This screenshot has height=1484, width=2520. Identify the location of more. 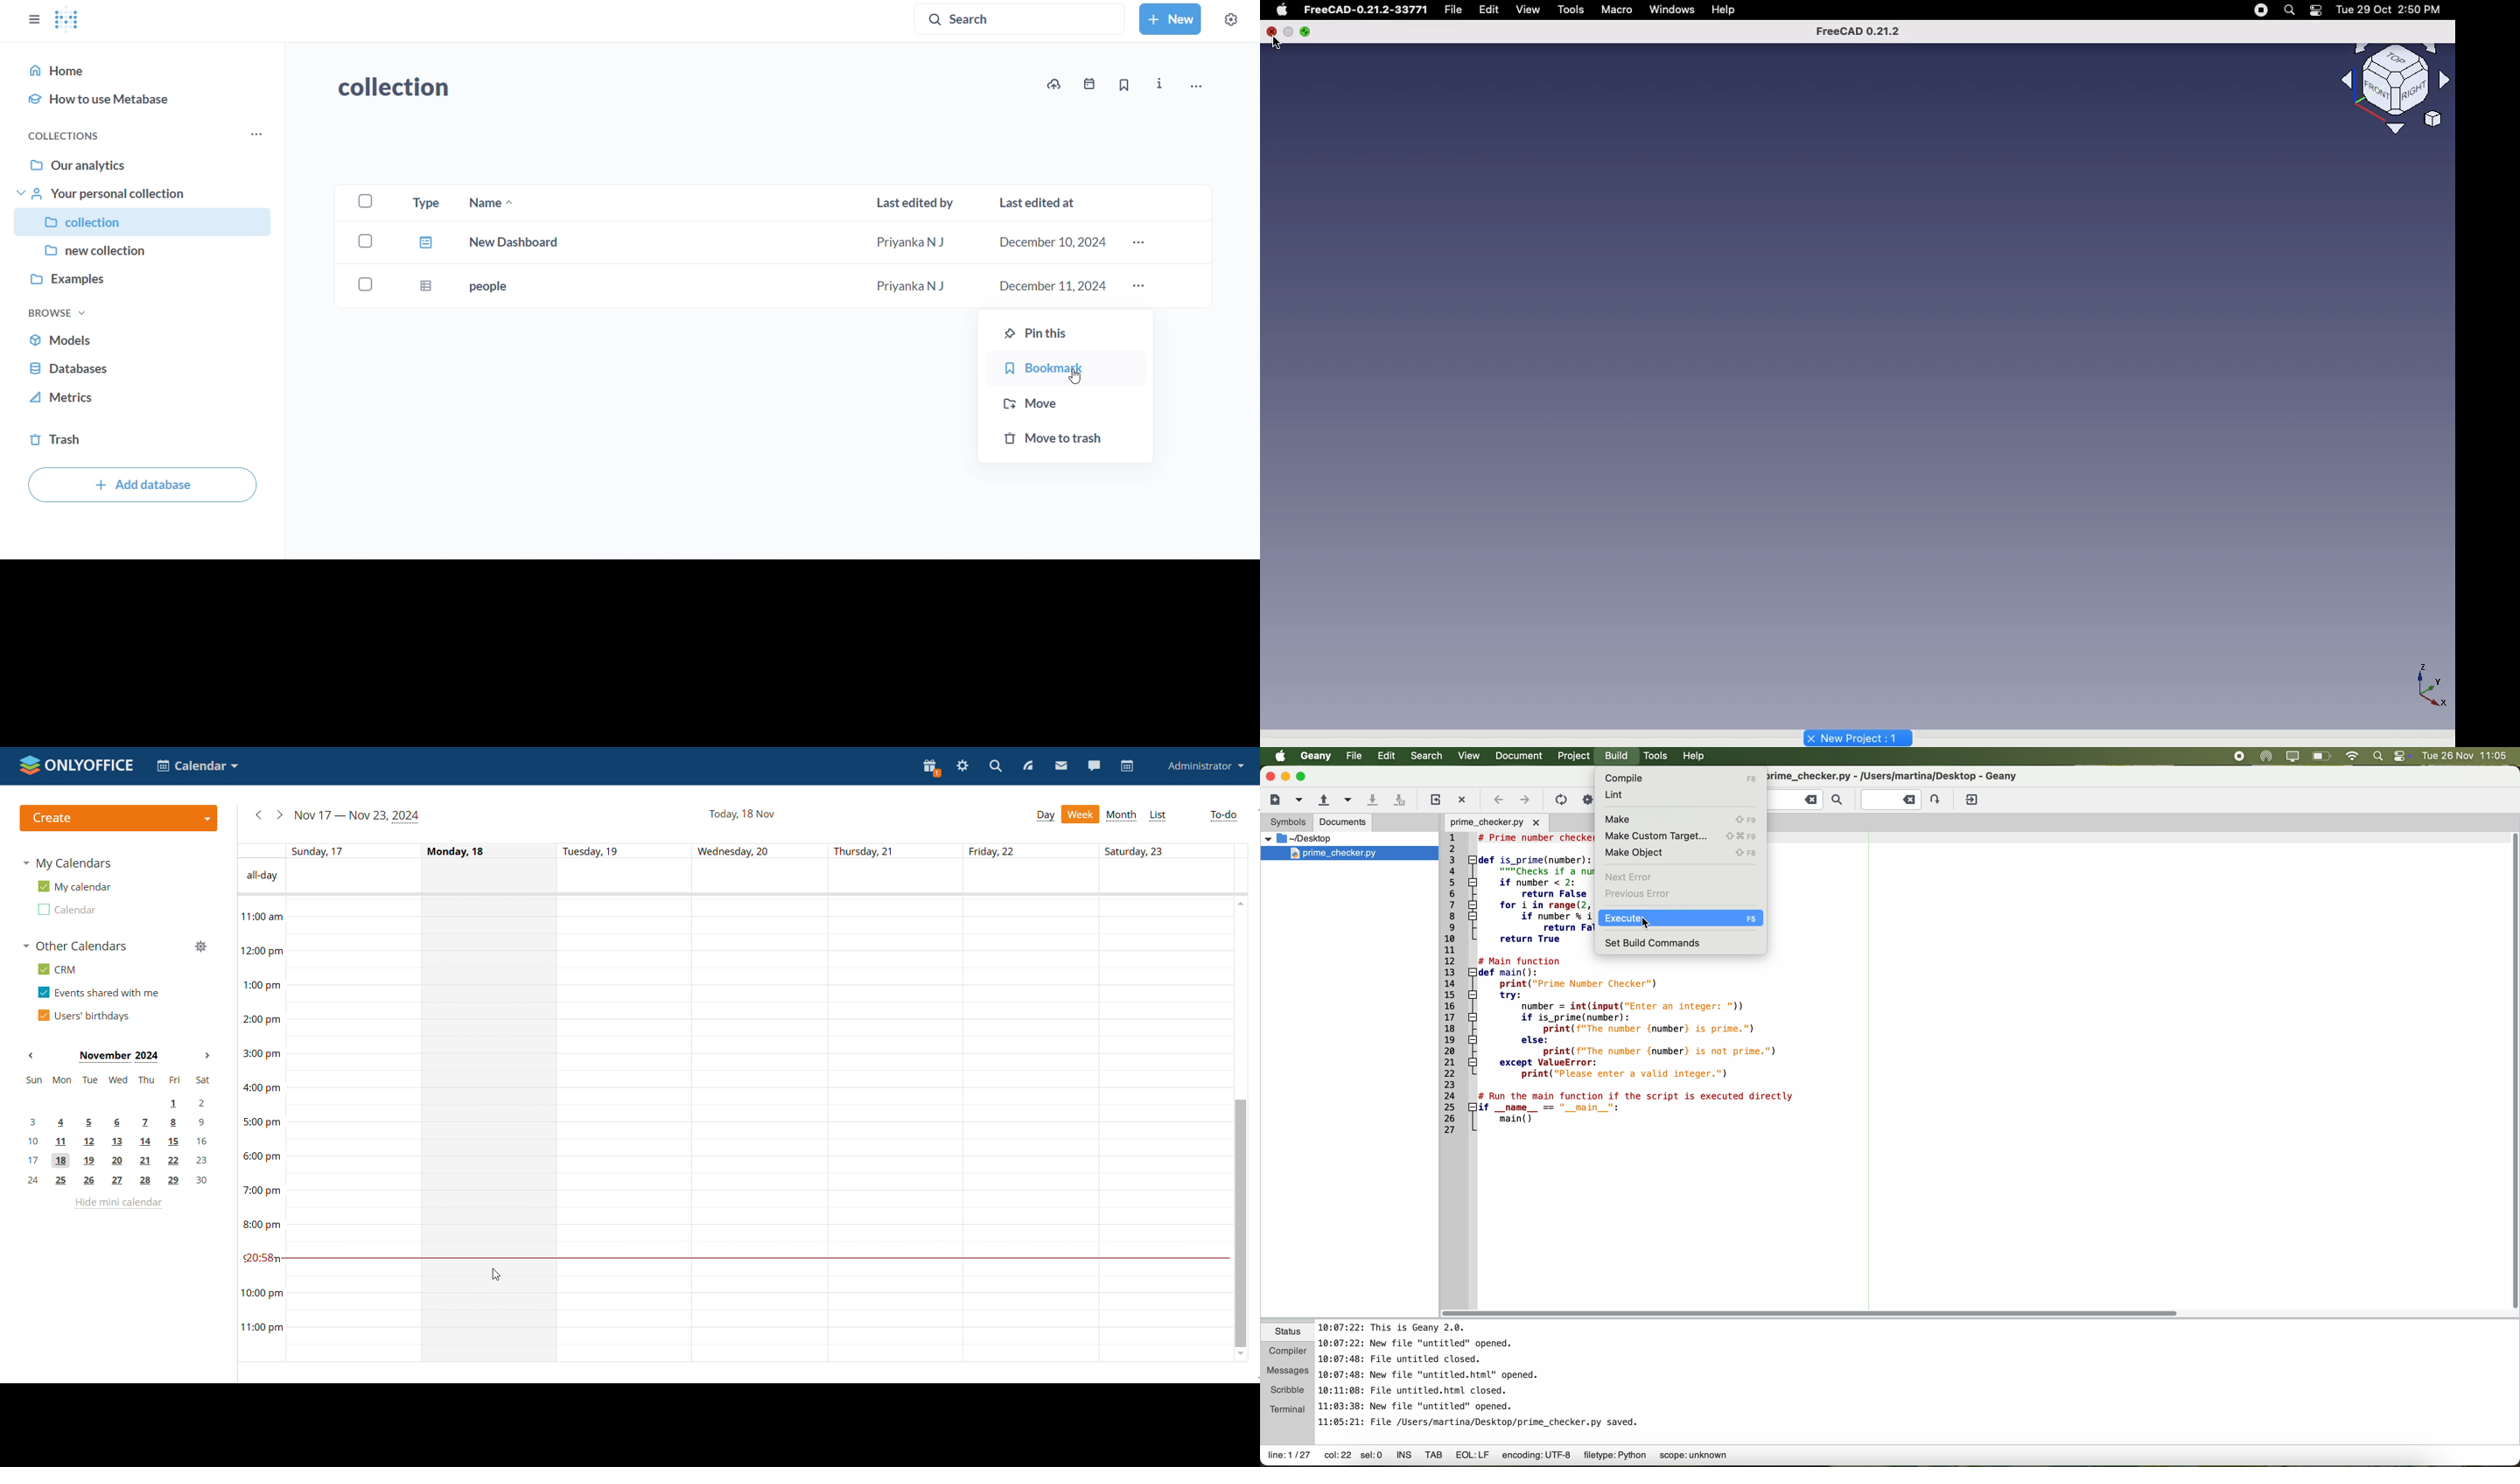
(255, 136).